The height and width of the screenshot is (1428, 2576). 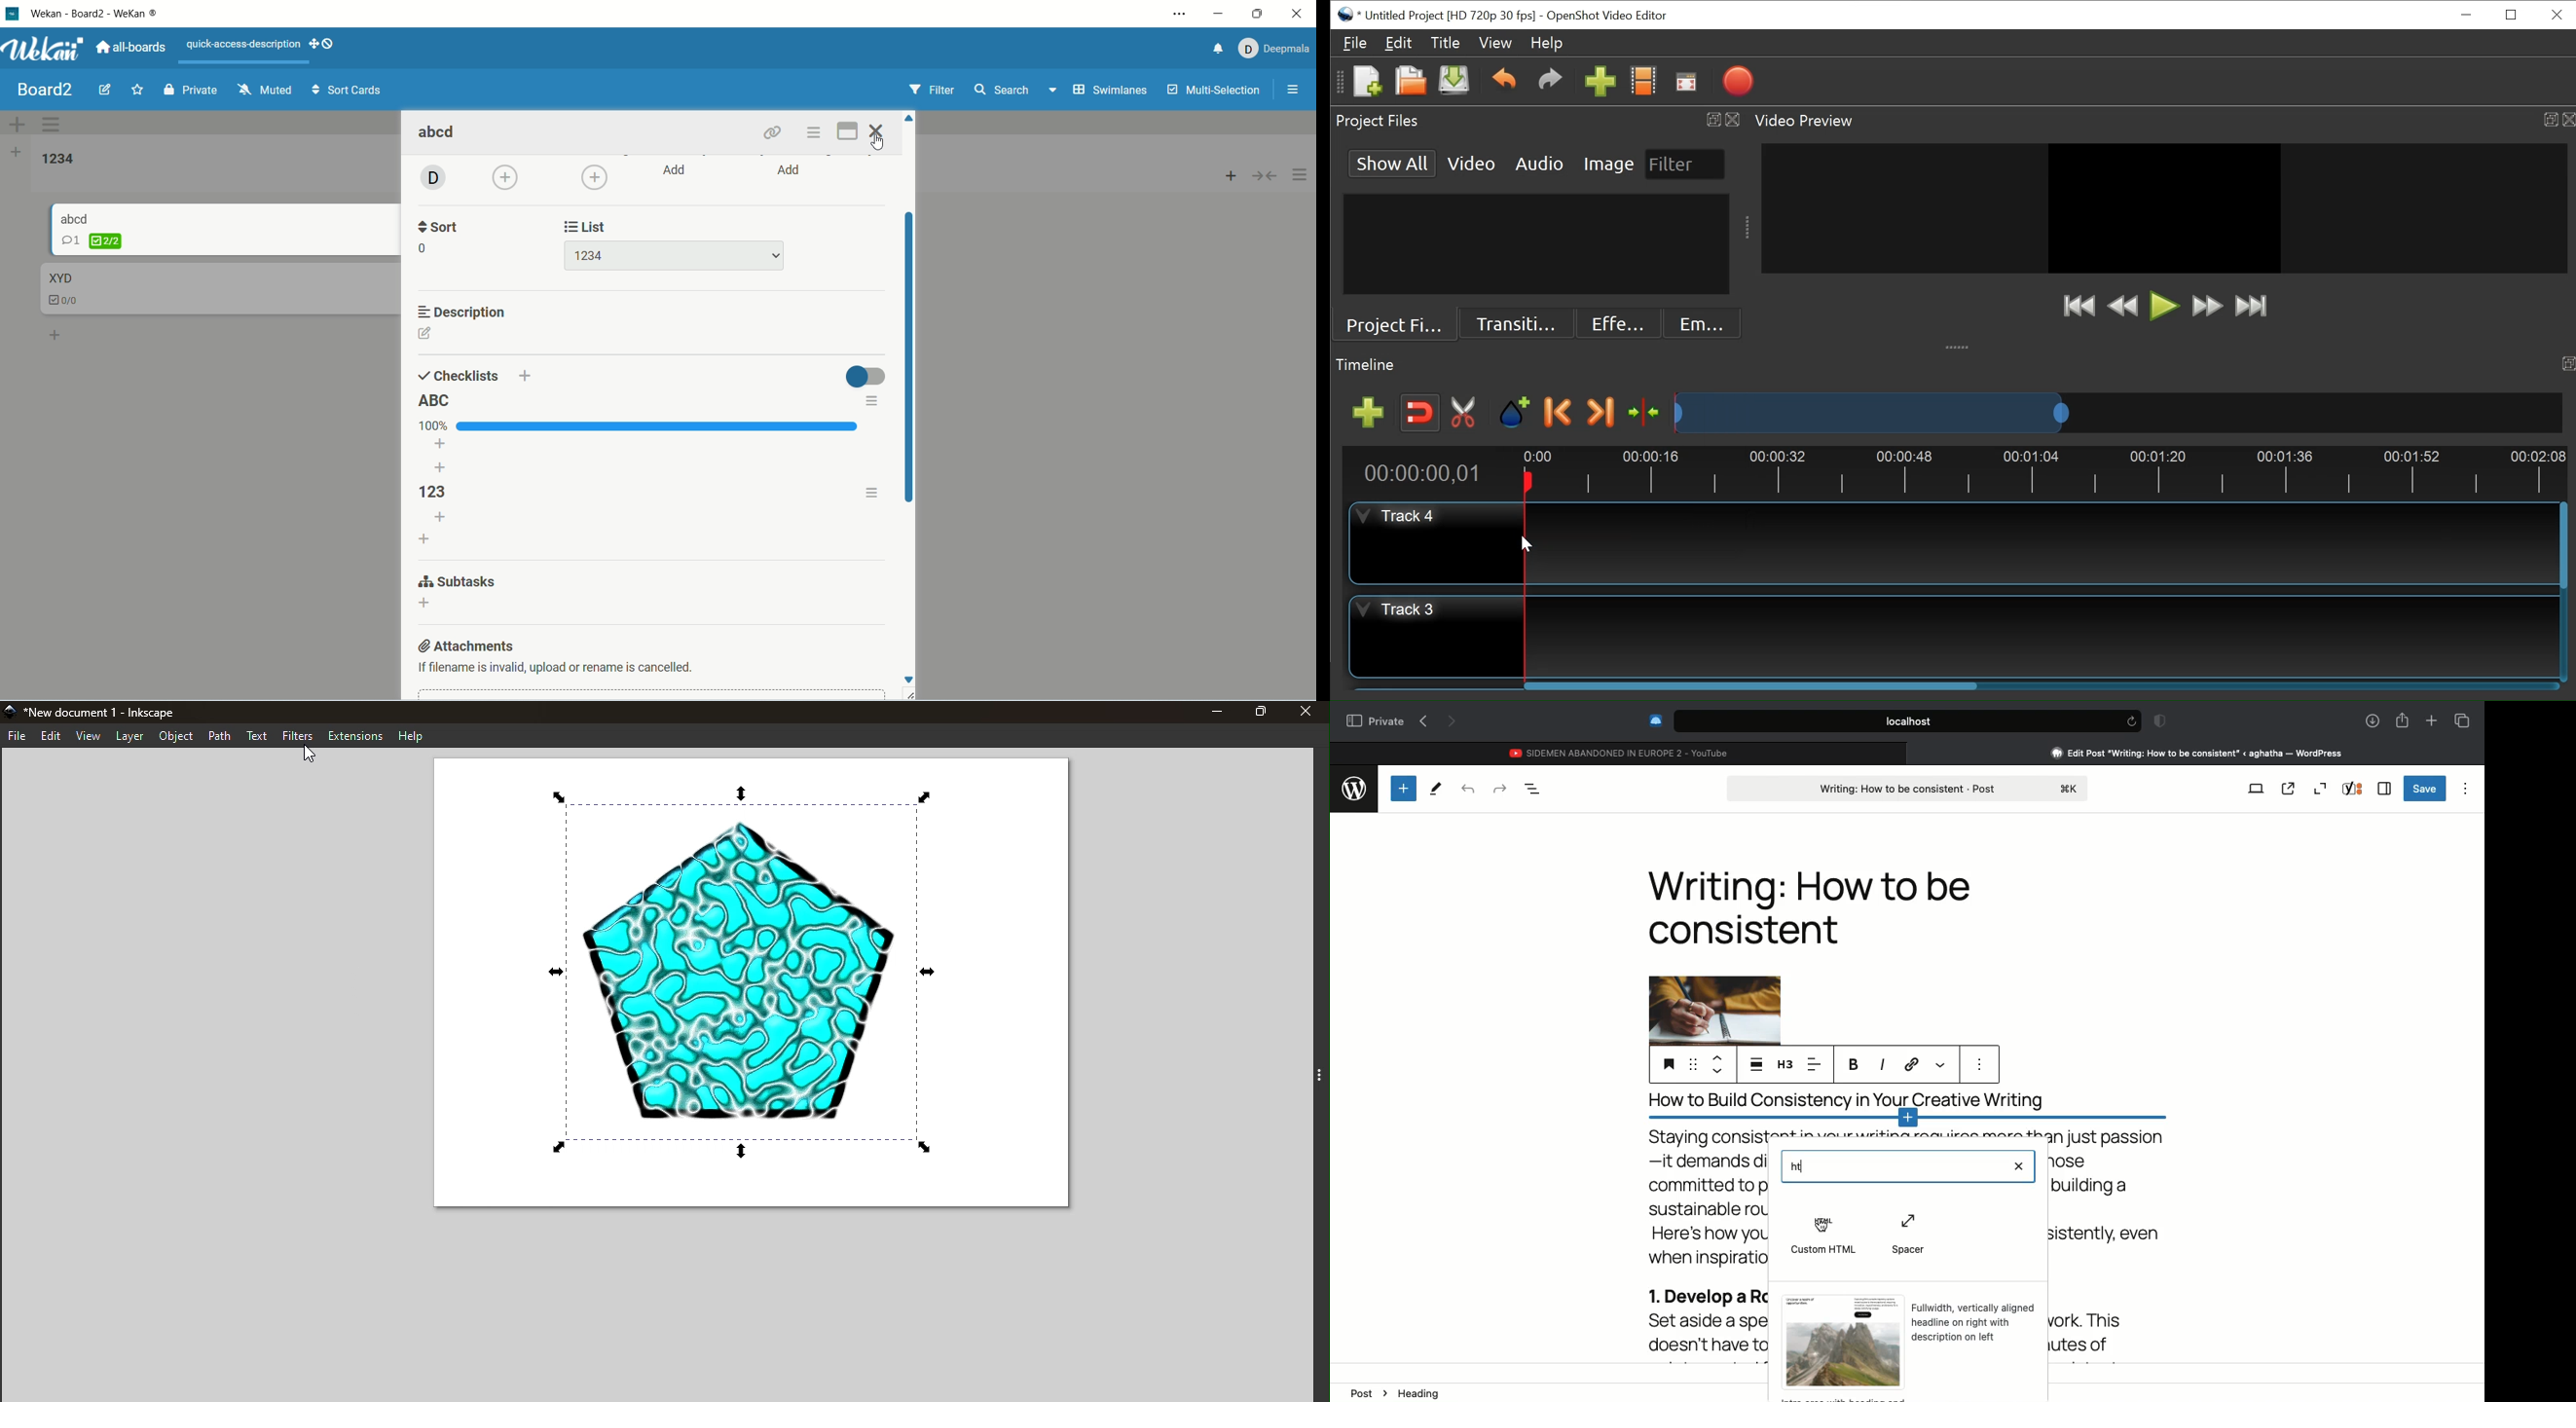 I want to click on Zoom out, so click(x=2320, y=788).